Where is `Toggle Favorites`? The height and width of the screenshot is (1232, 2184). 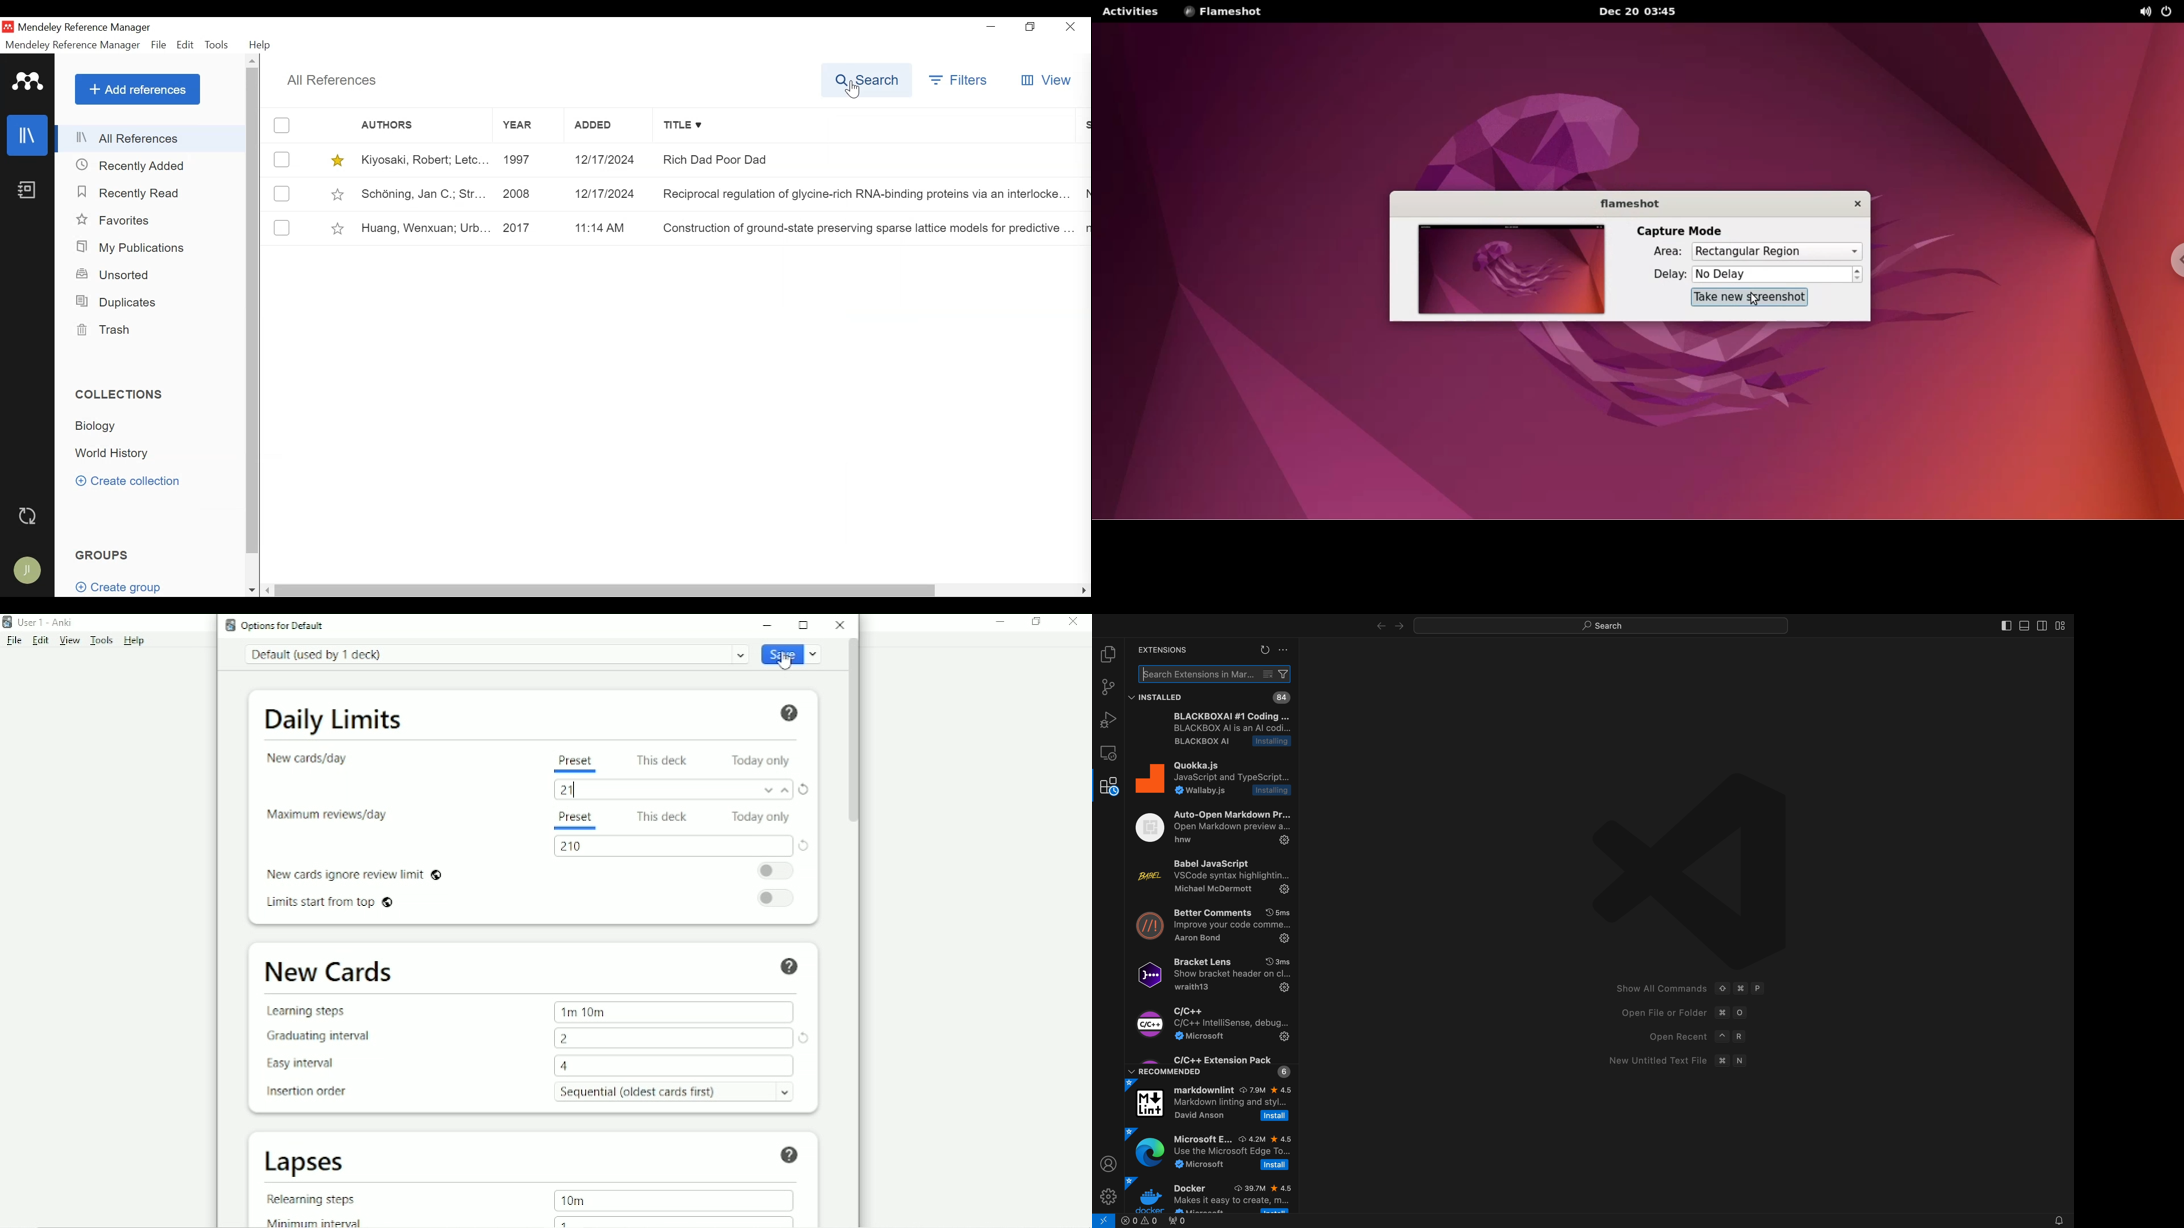 Toggle Favorites is located at coordinates (337, 160).